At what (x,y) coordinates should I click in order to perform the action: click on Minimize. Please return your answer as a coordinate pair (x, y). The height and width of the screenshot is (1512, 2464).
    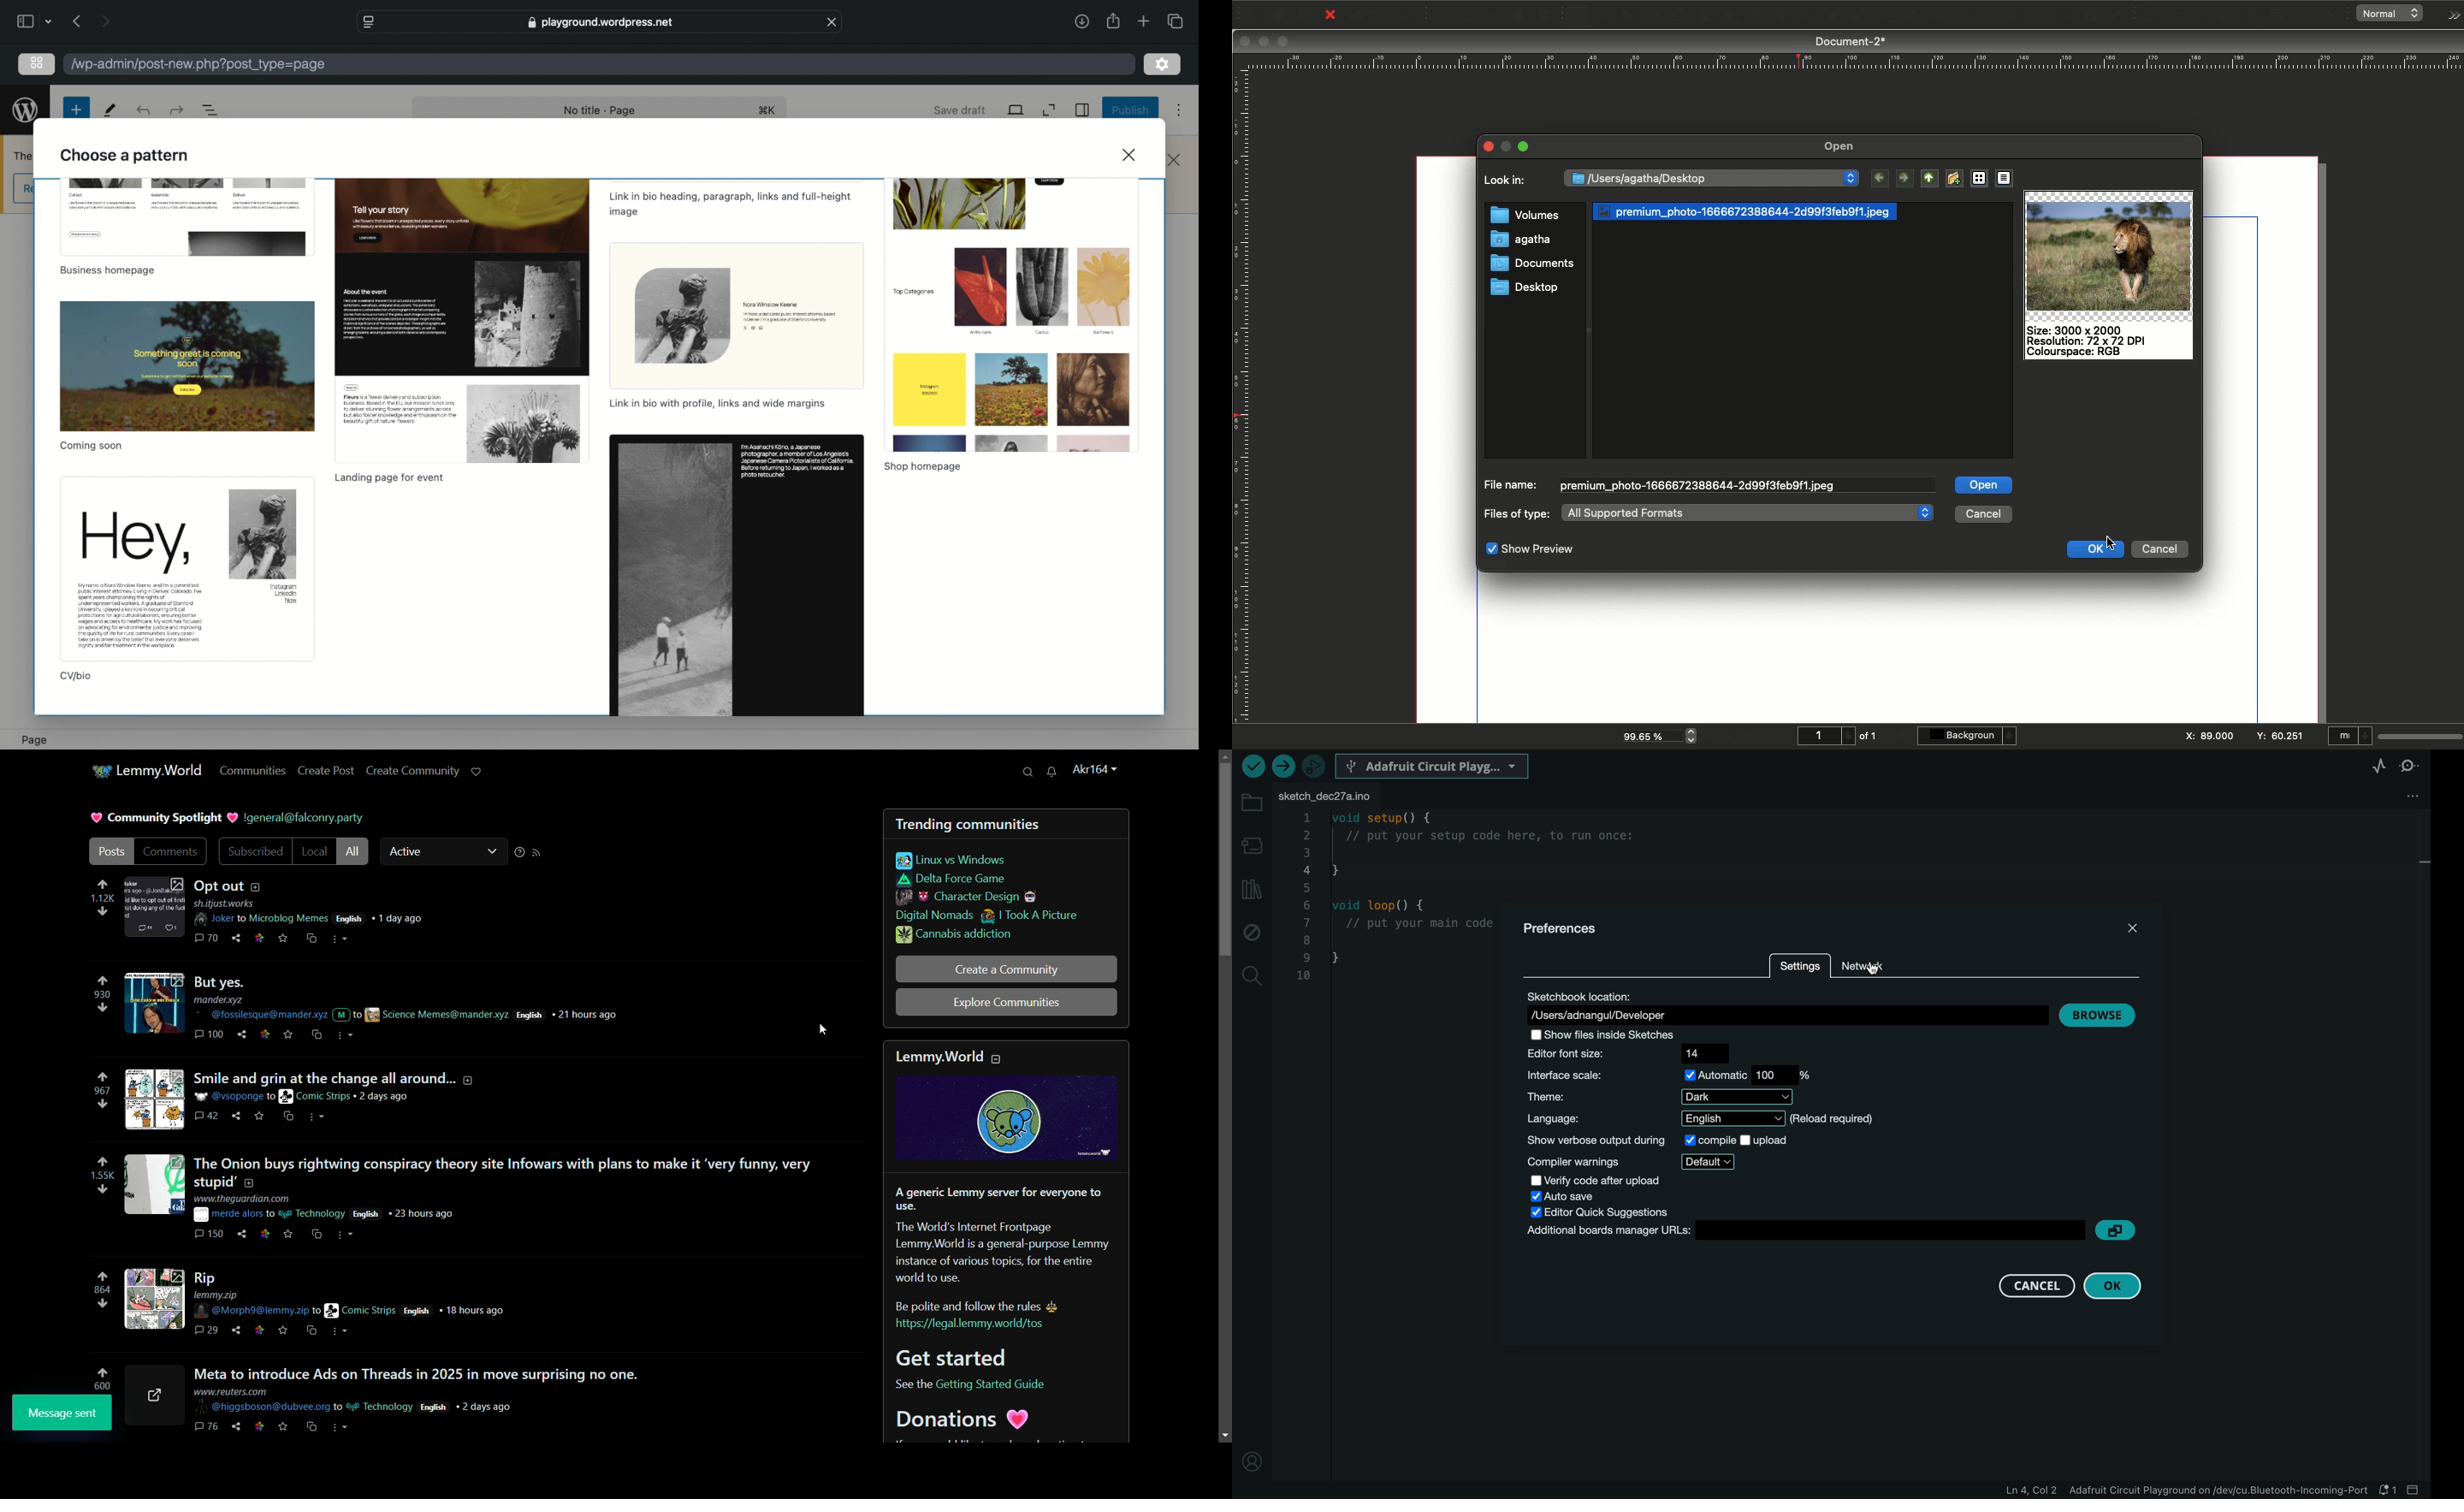
    Looking at the image, I should click on (1527, 146).